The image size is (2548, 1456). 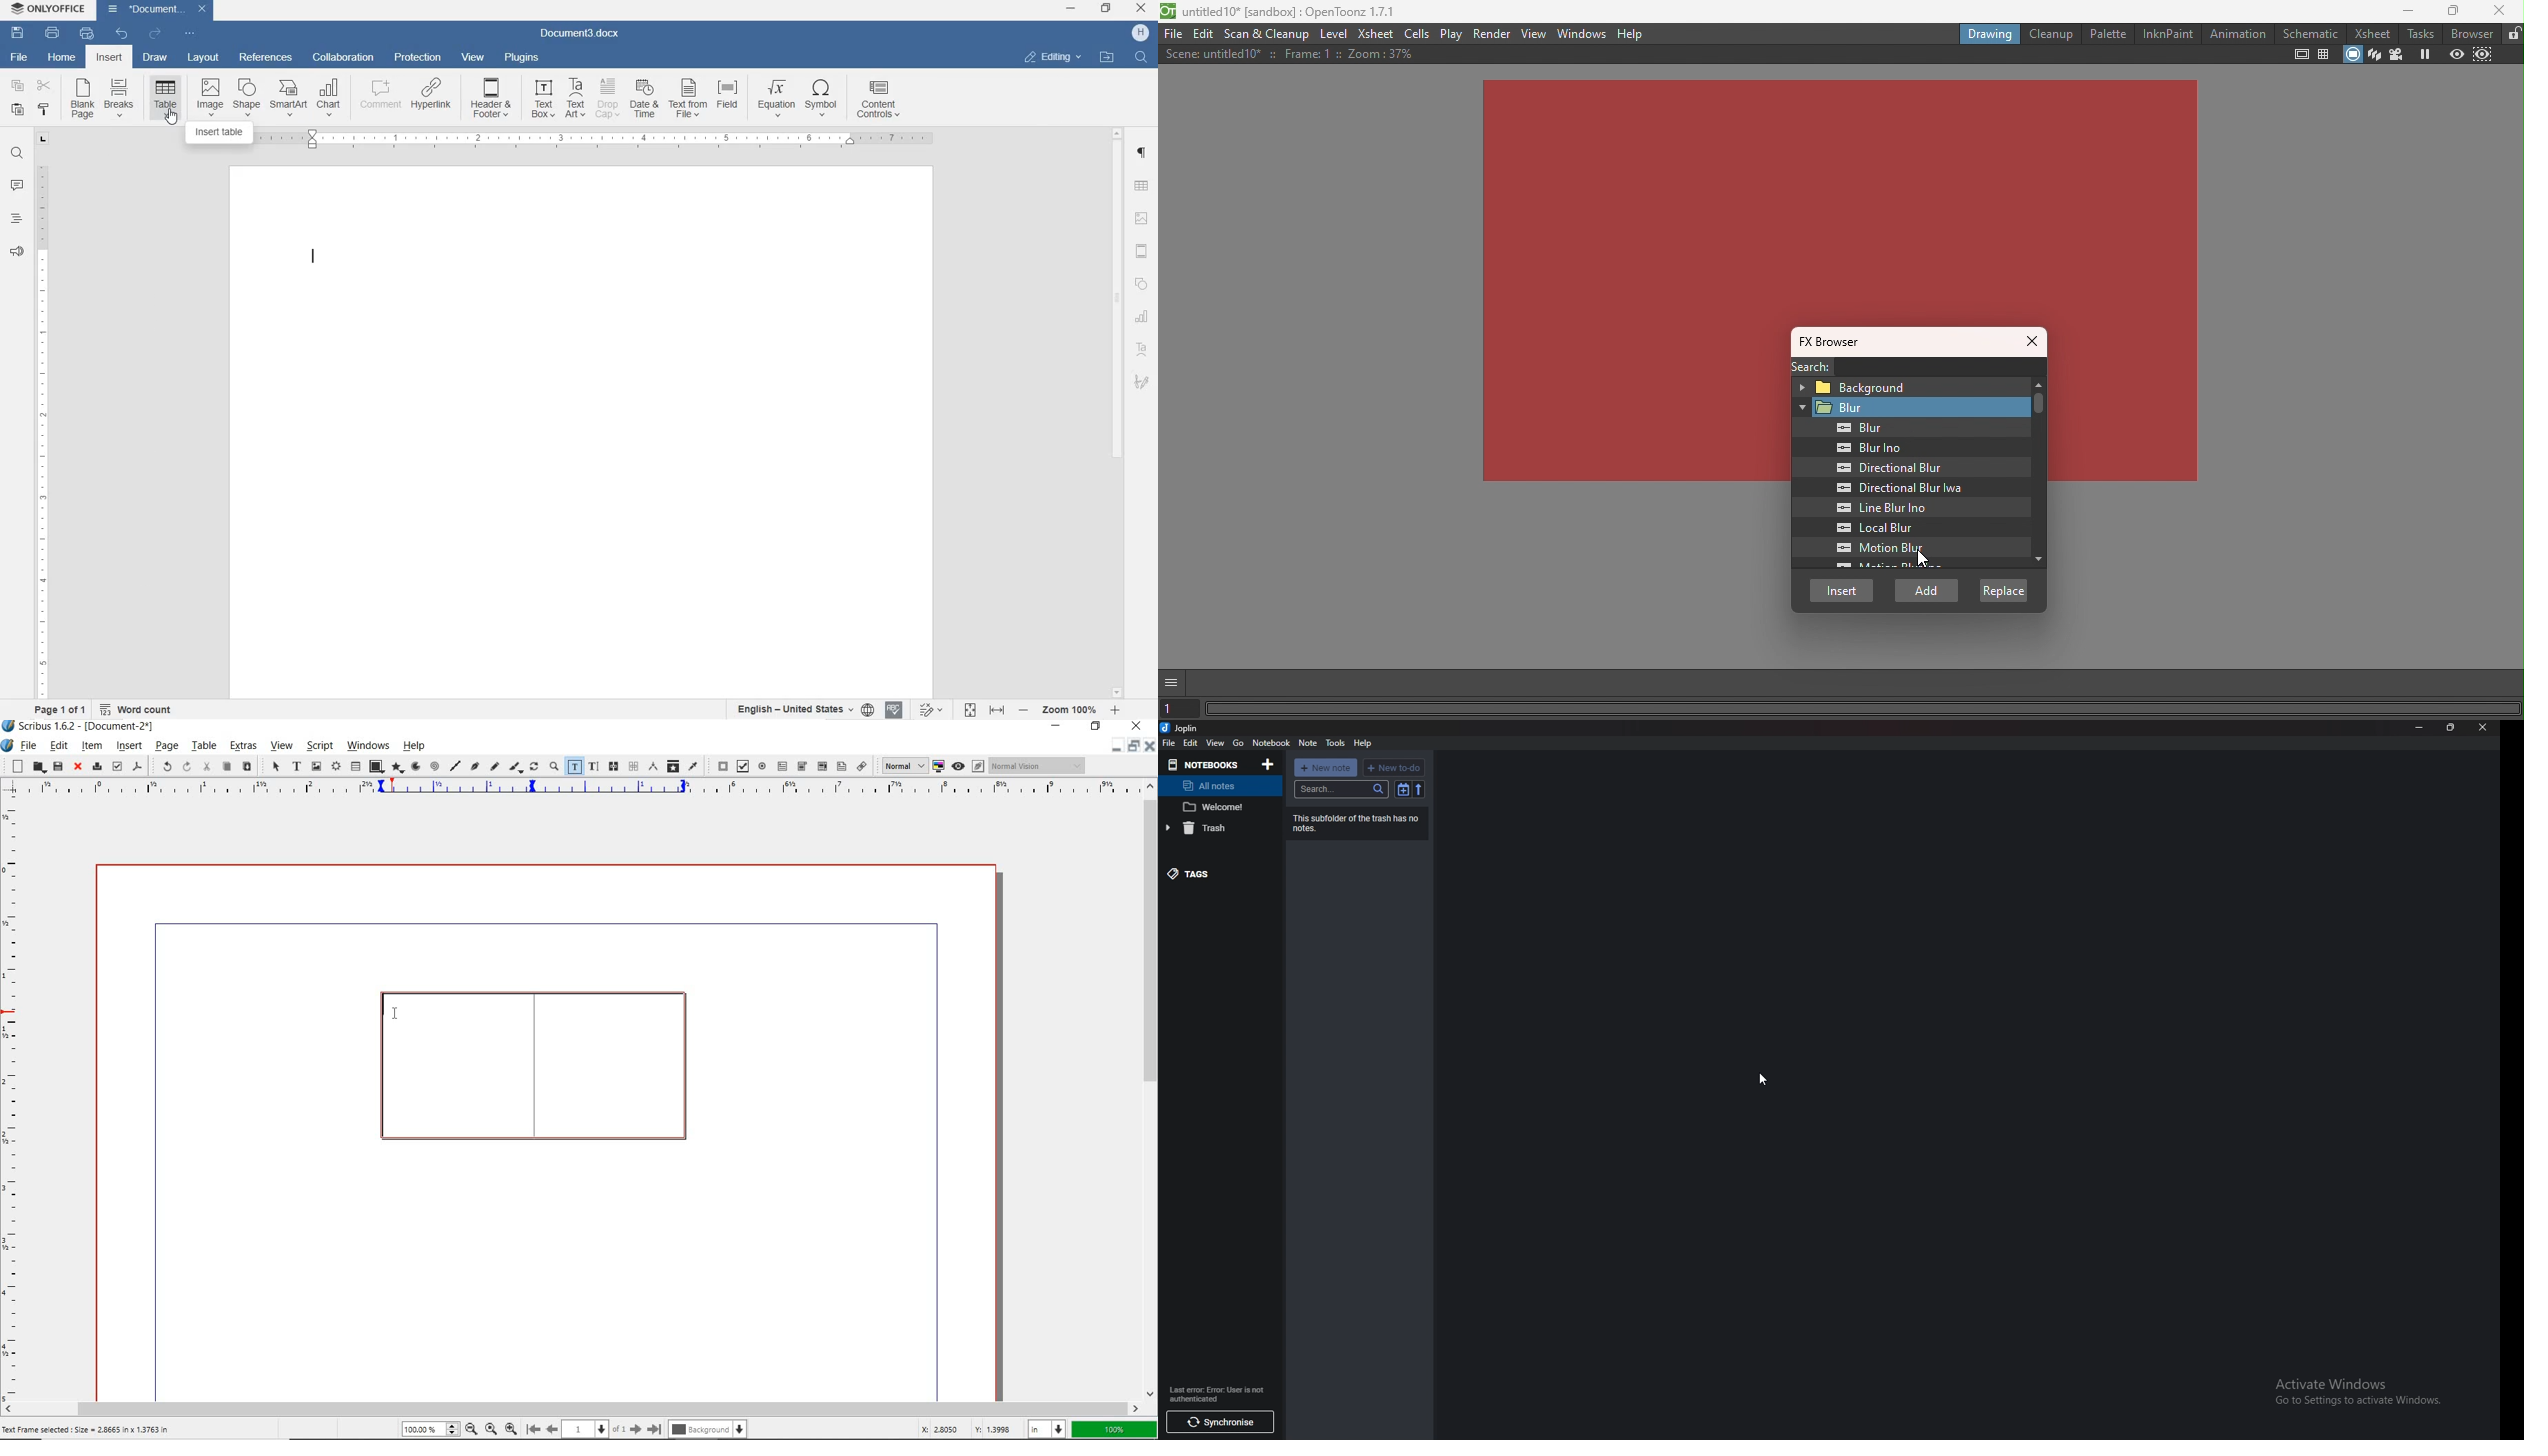 What do you see at coordinates (939, 766) in the screenshot?
I see `toggle color` at bounding box center [939, 766].